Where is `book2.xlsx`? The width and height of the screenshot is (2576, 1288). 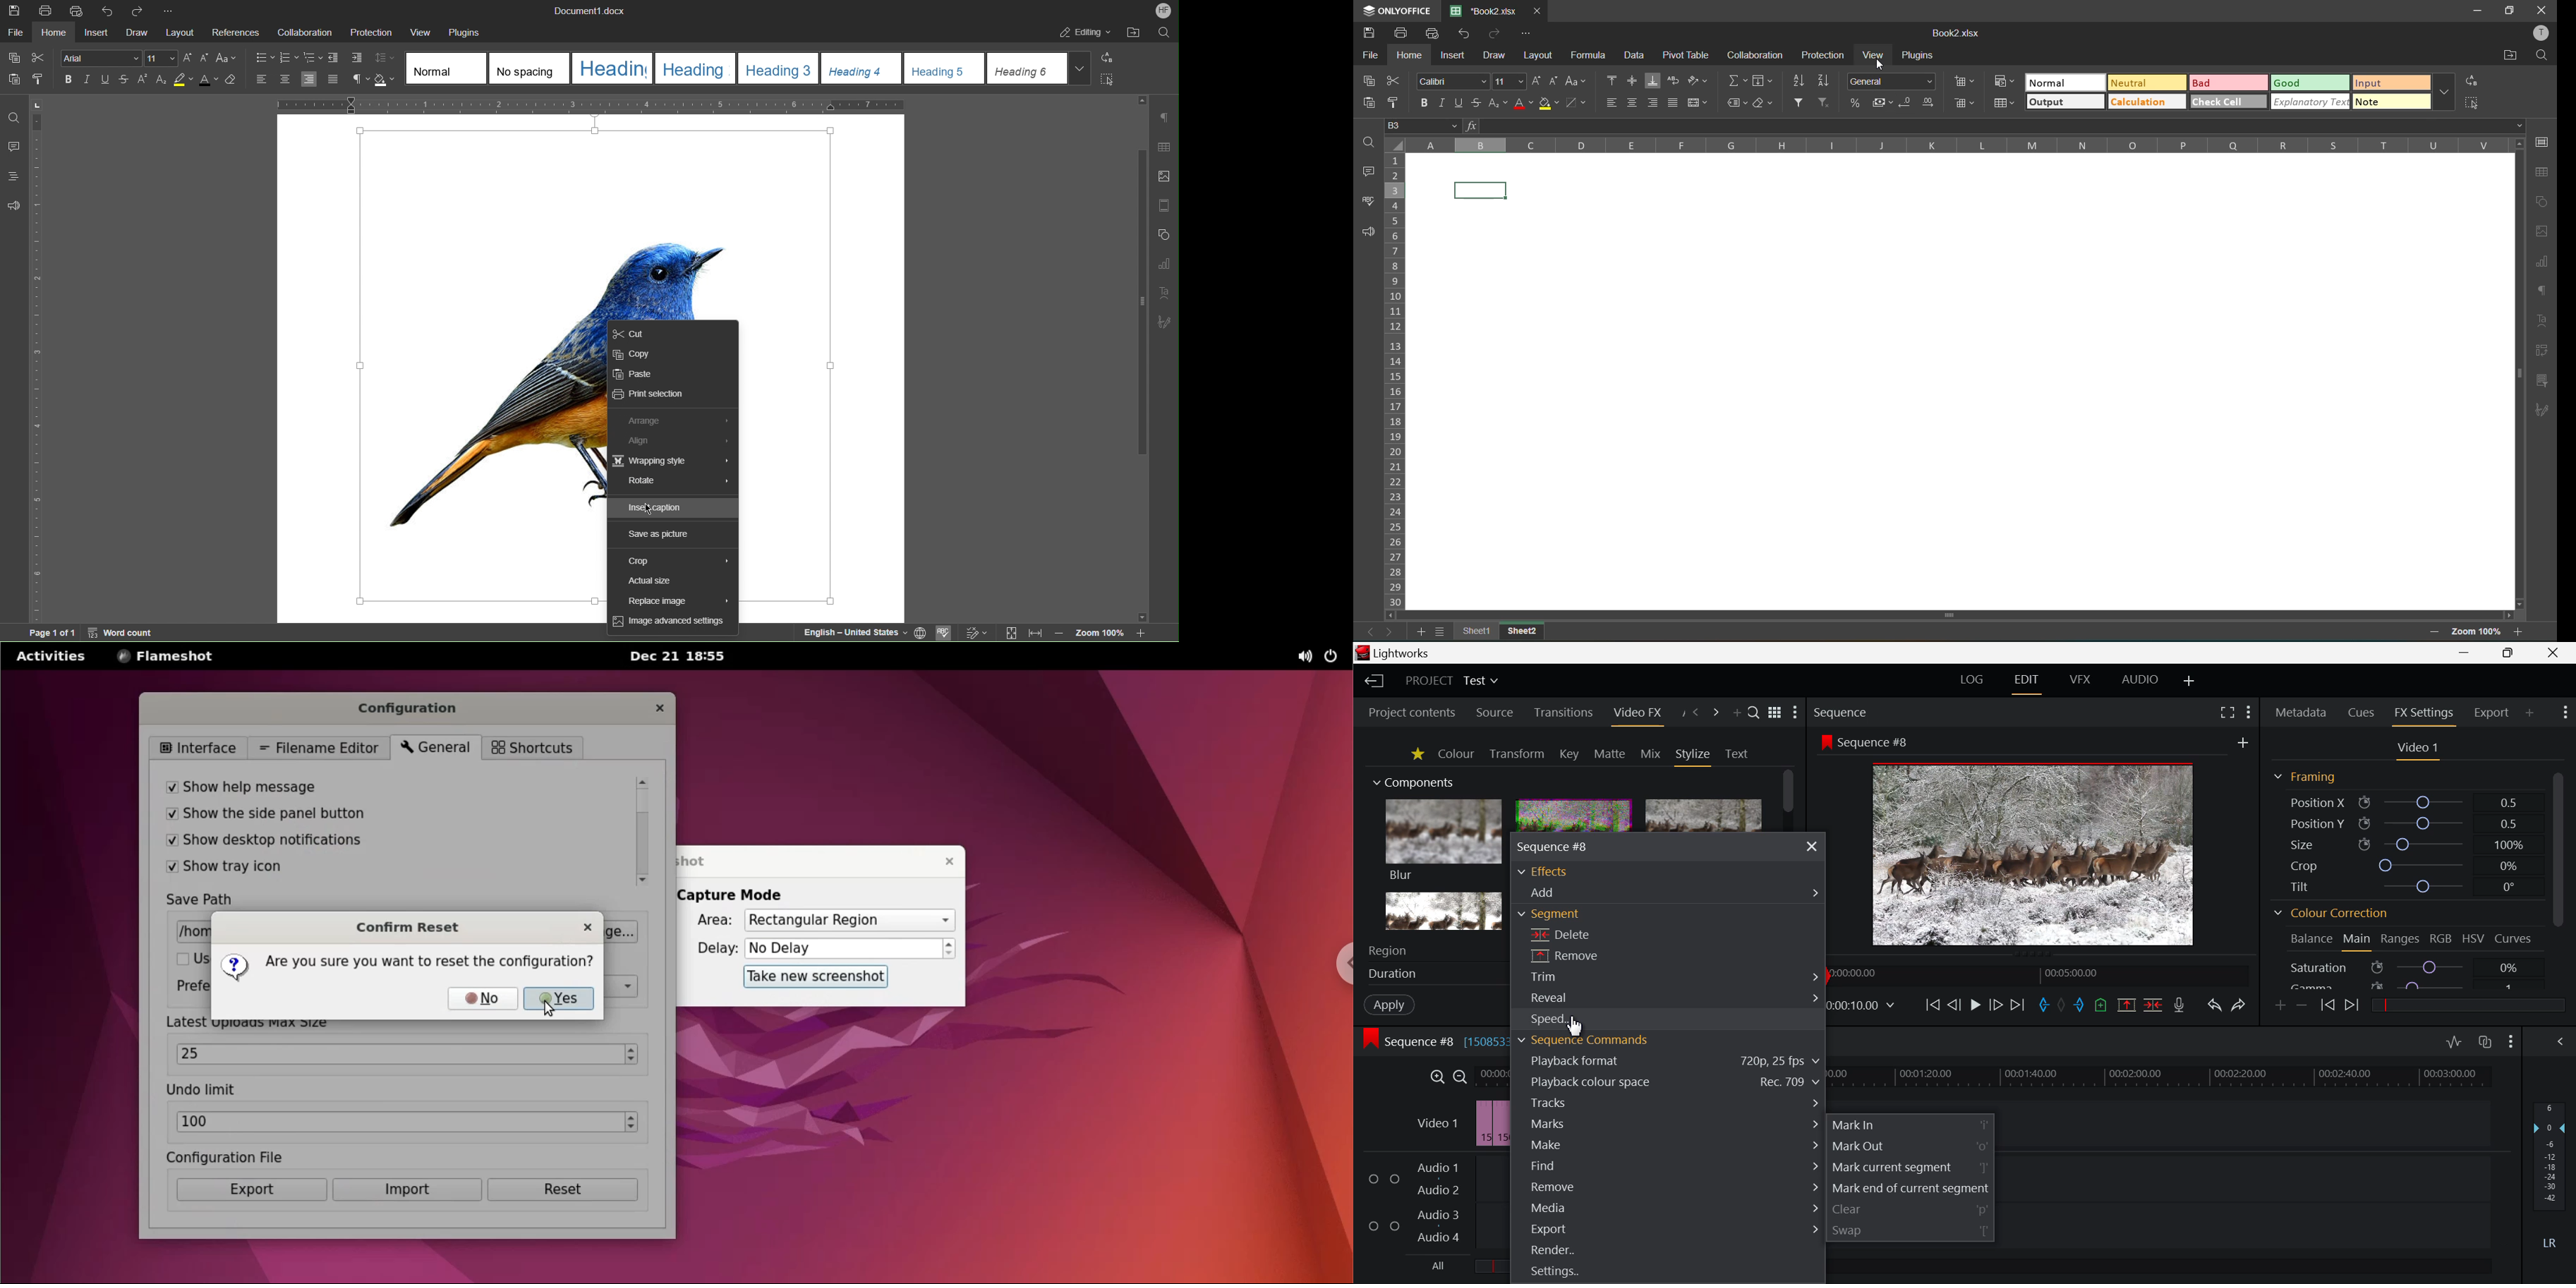
book2.xlsx is located at coordinates (1953, 34).